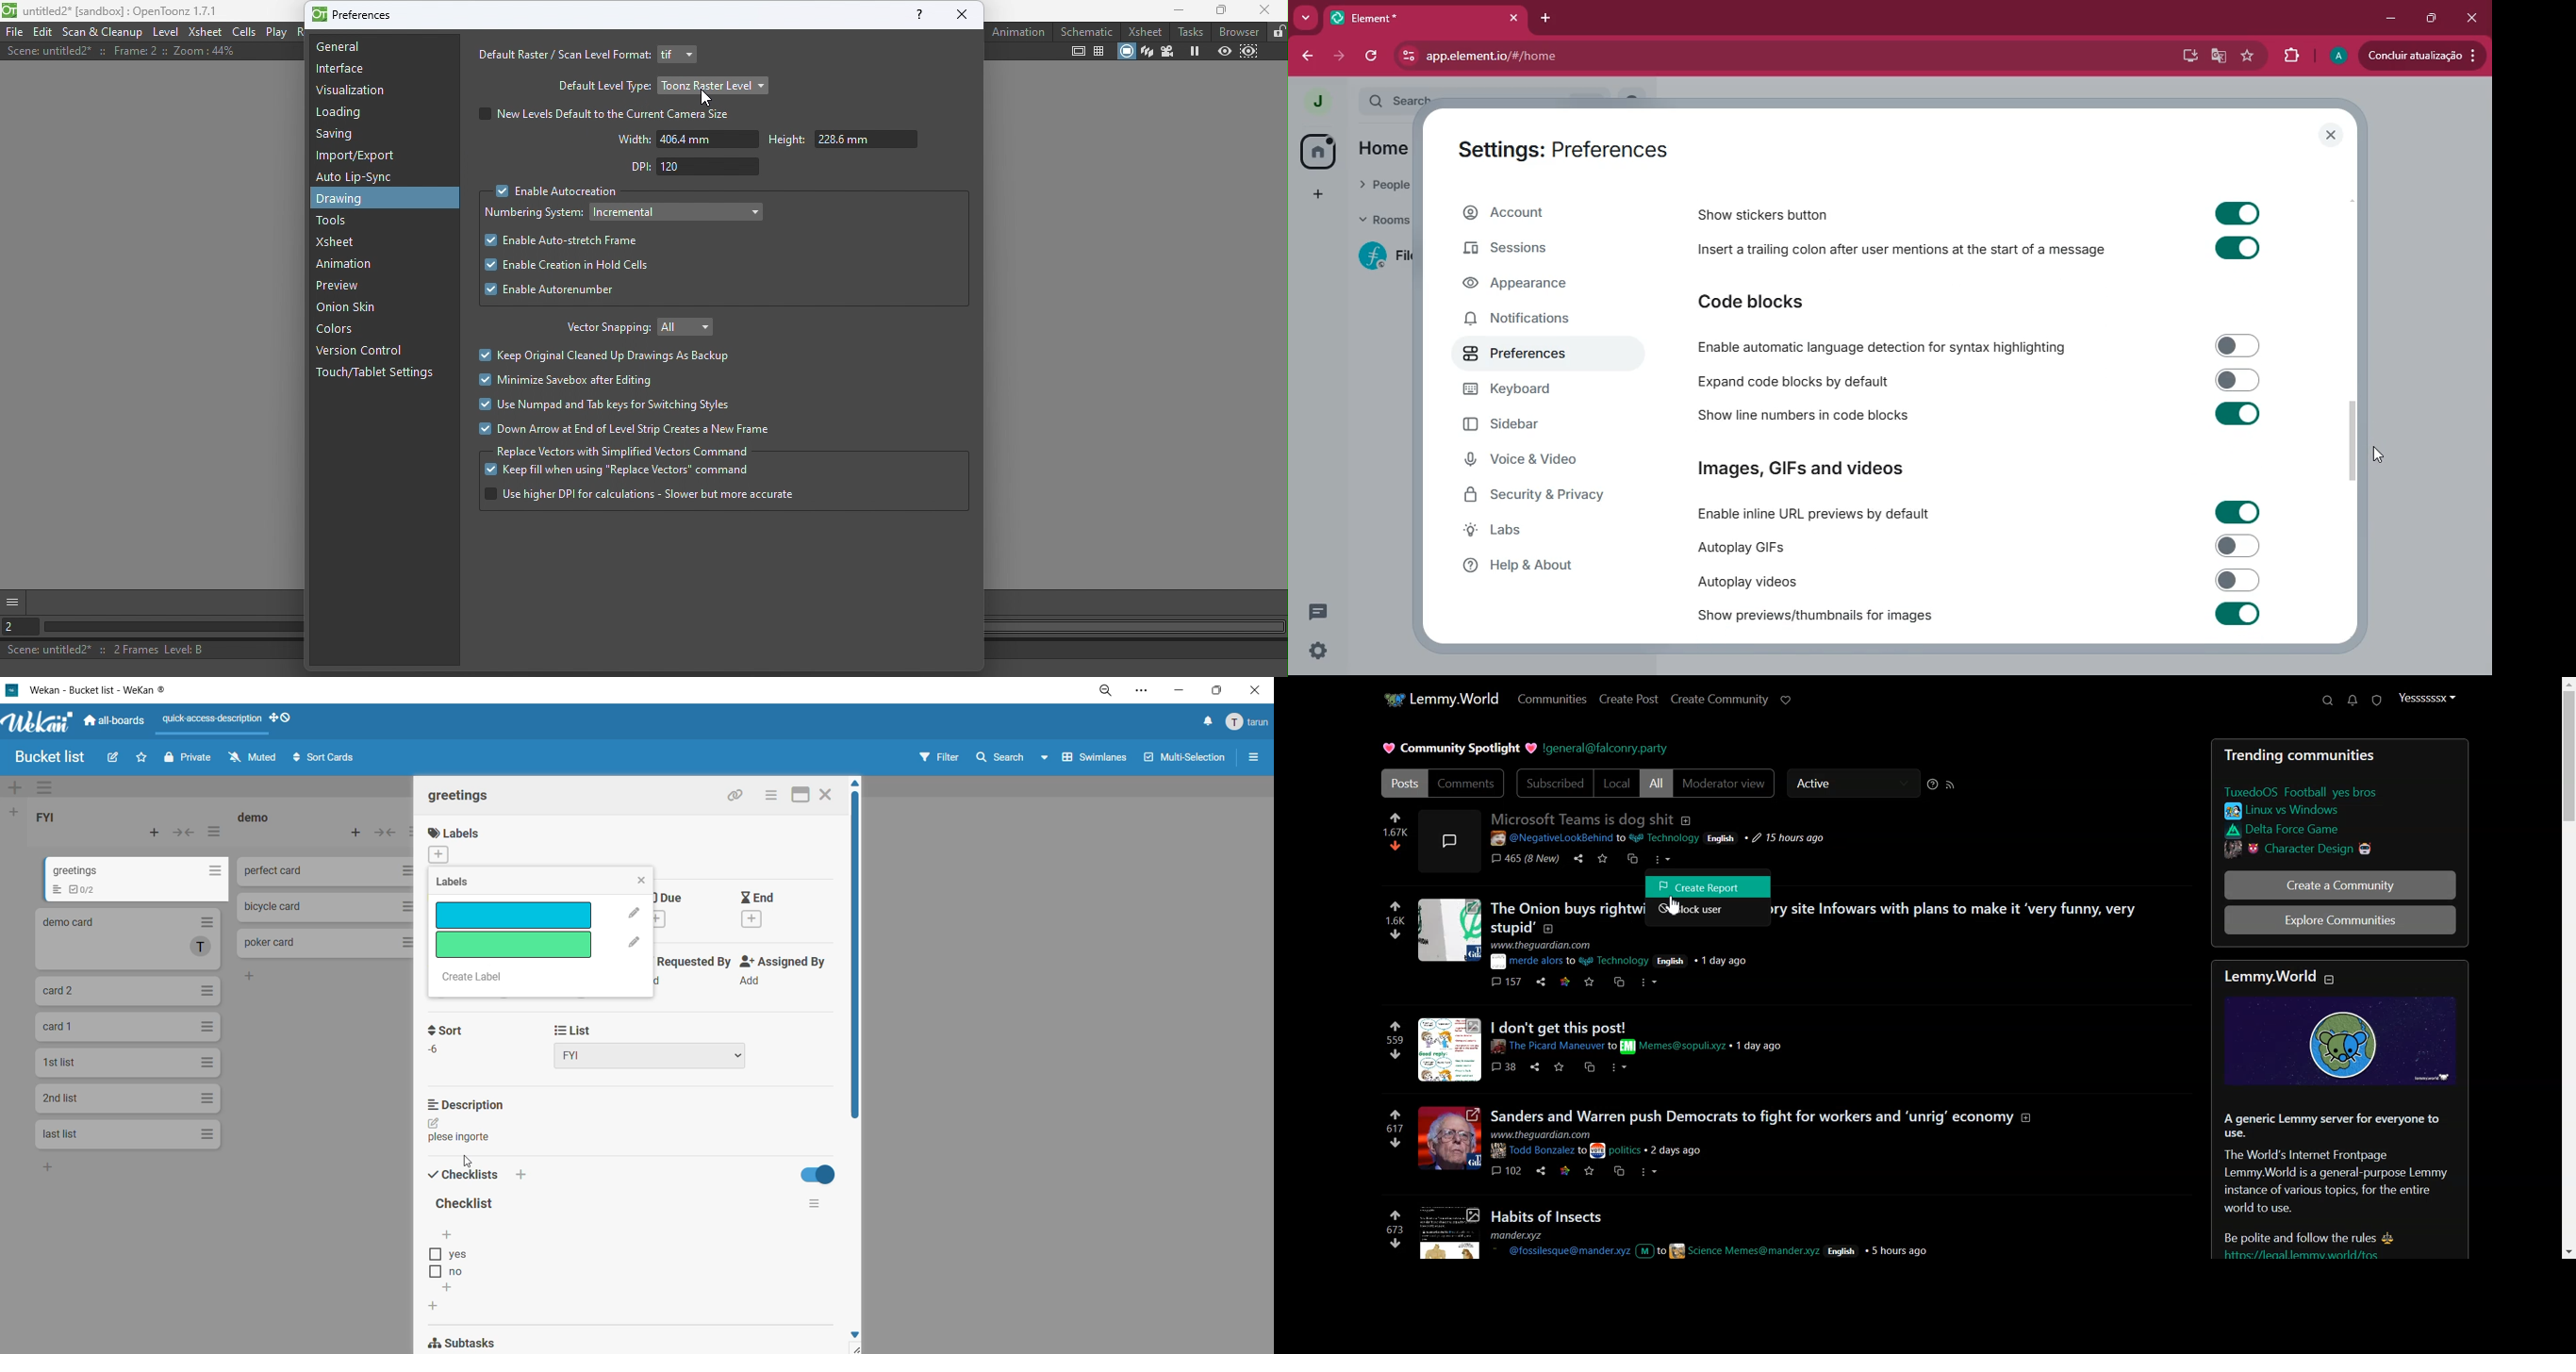 This screenshot has width=2576, height=1372. Describe the element at coordinates (553, 192) in the screenshot. I see `Enable Autocreation` at that location.